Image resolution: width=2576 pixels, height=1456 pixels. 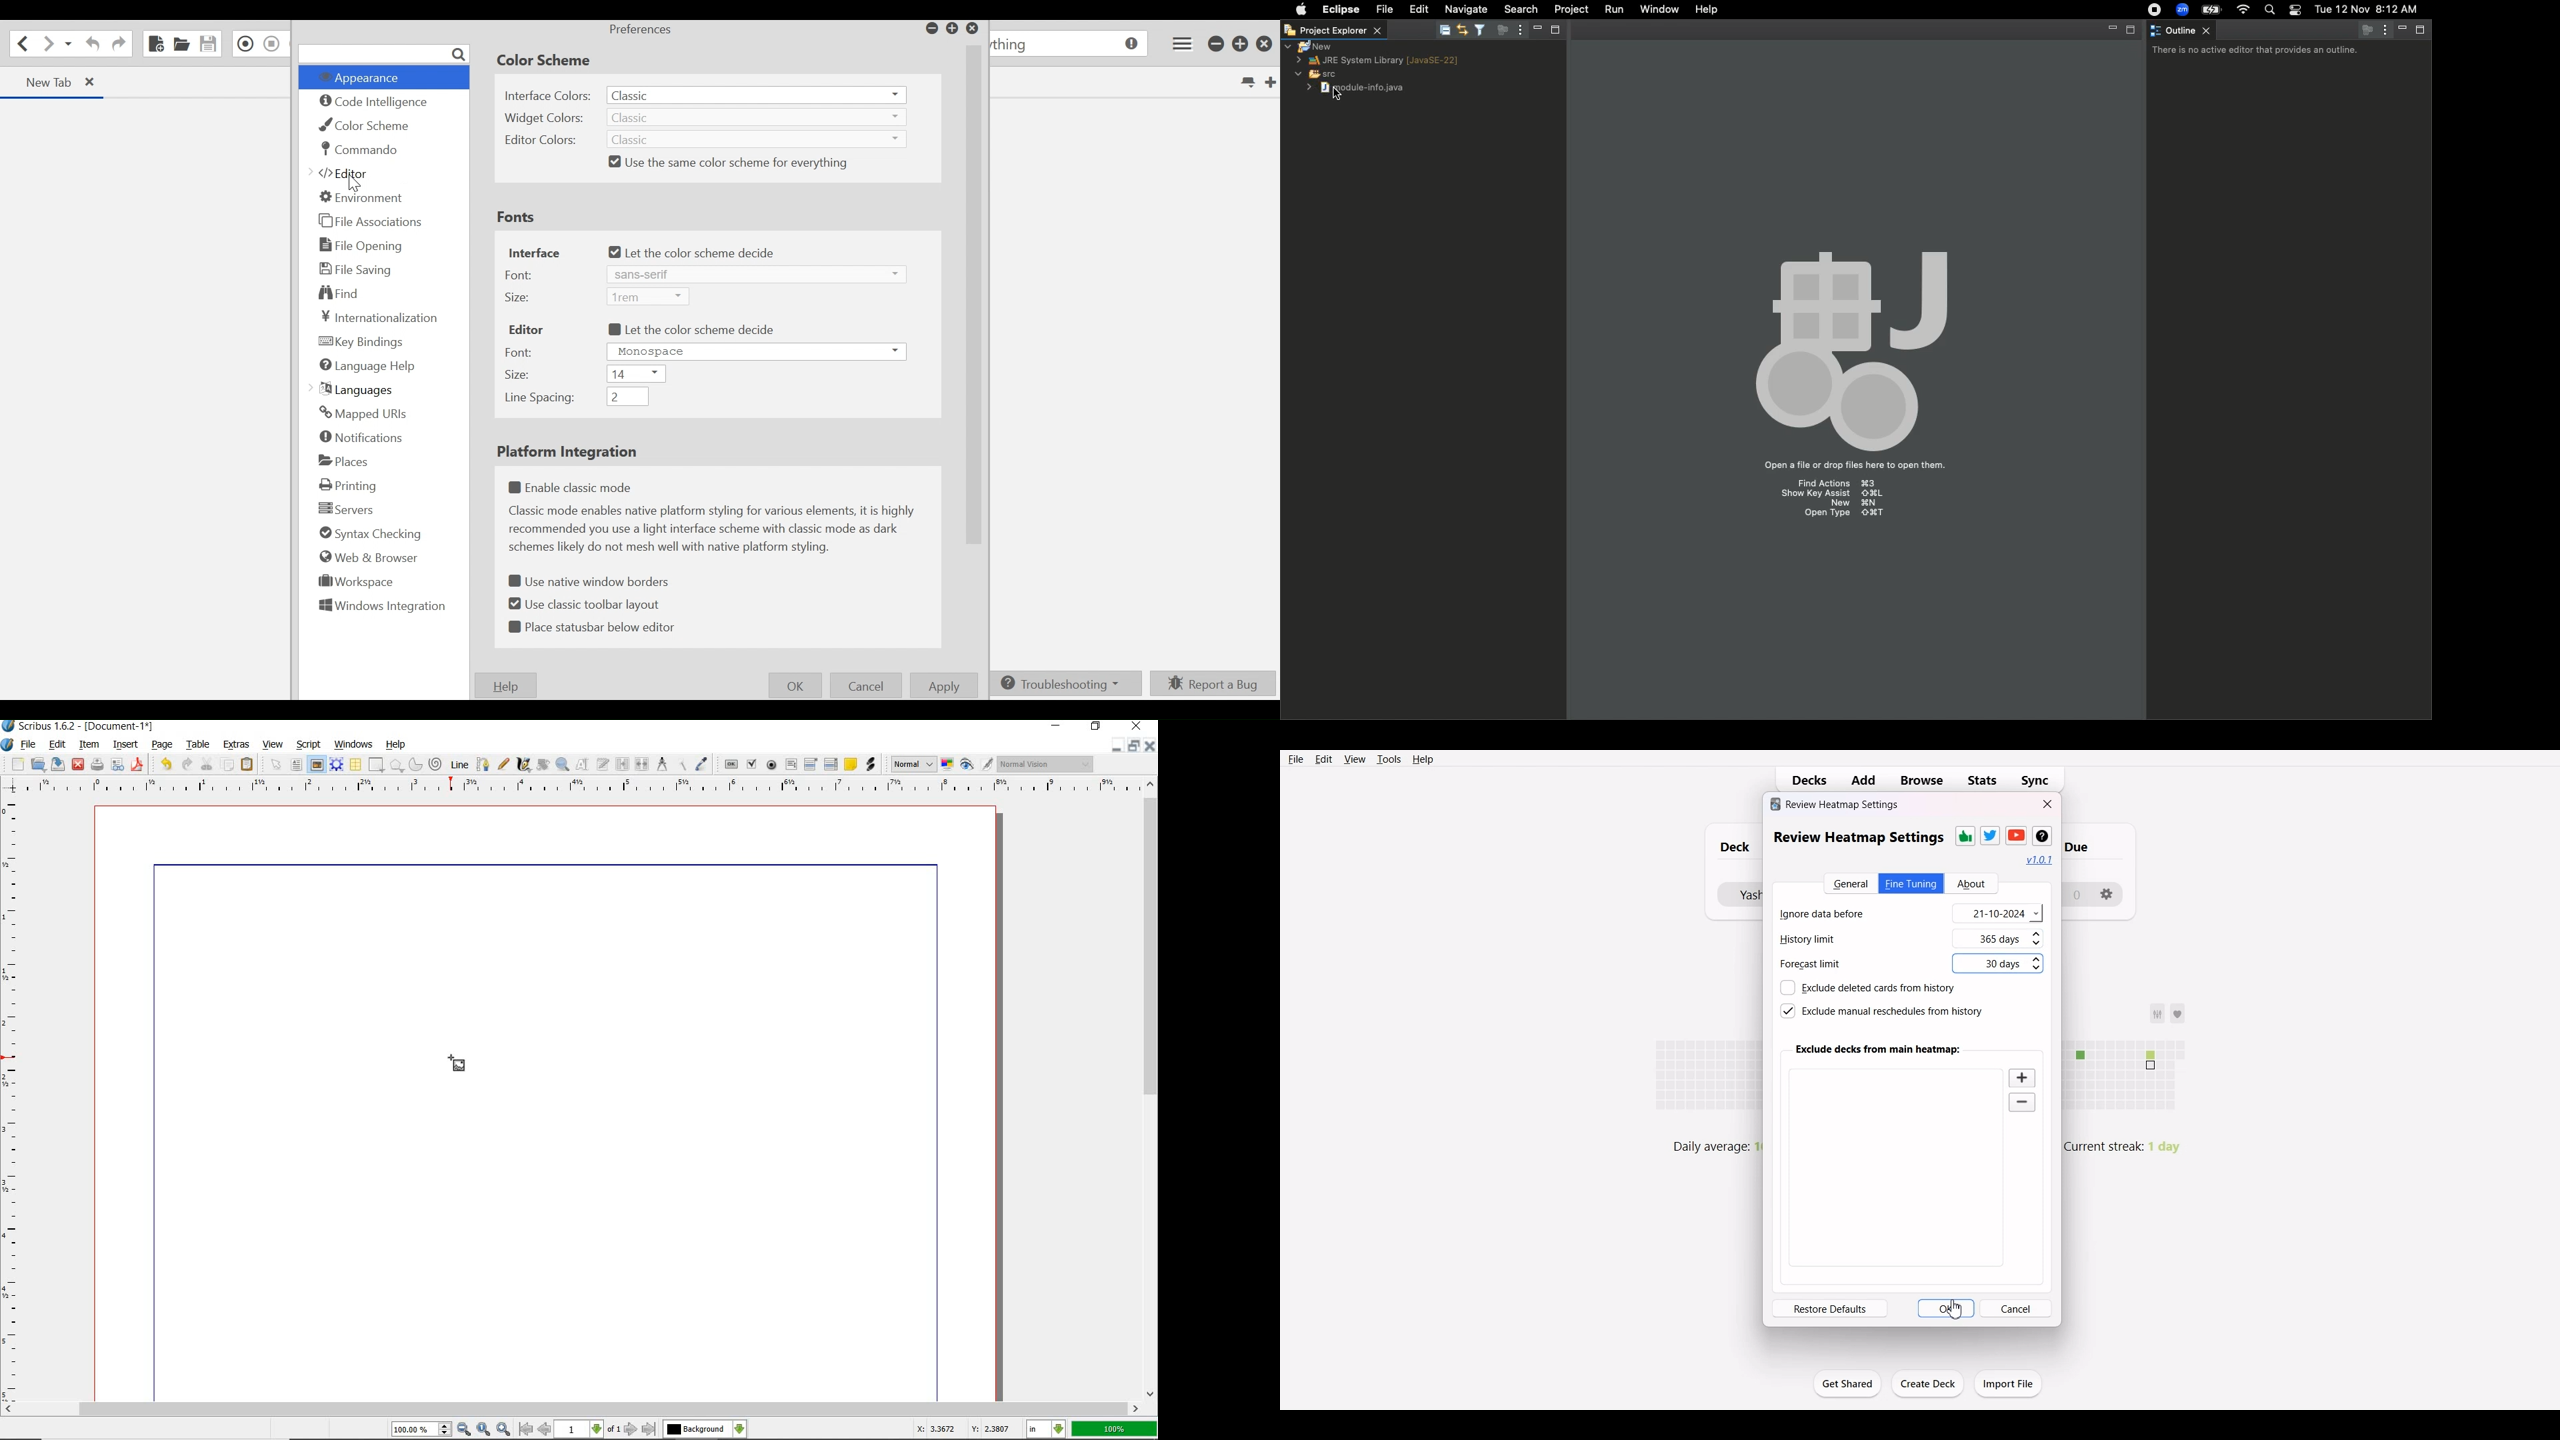 I want to click on Ignore data before, so click(x=1837, y=912).